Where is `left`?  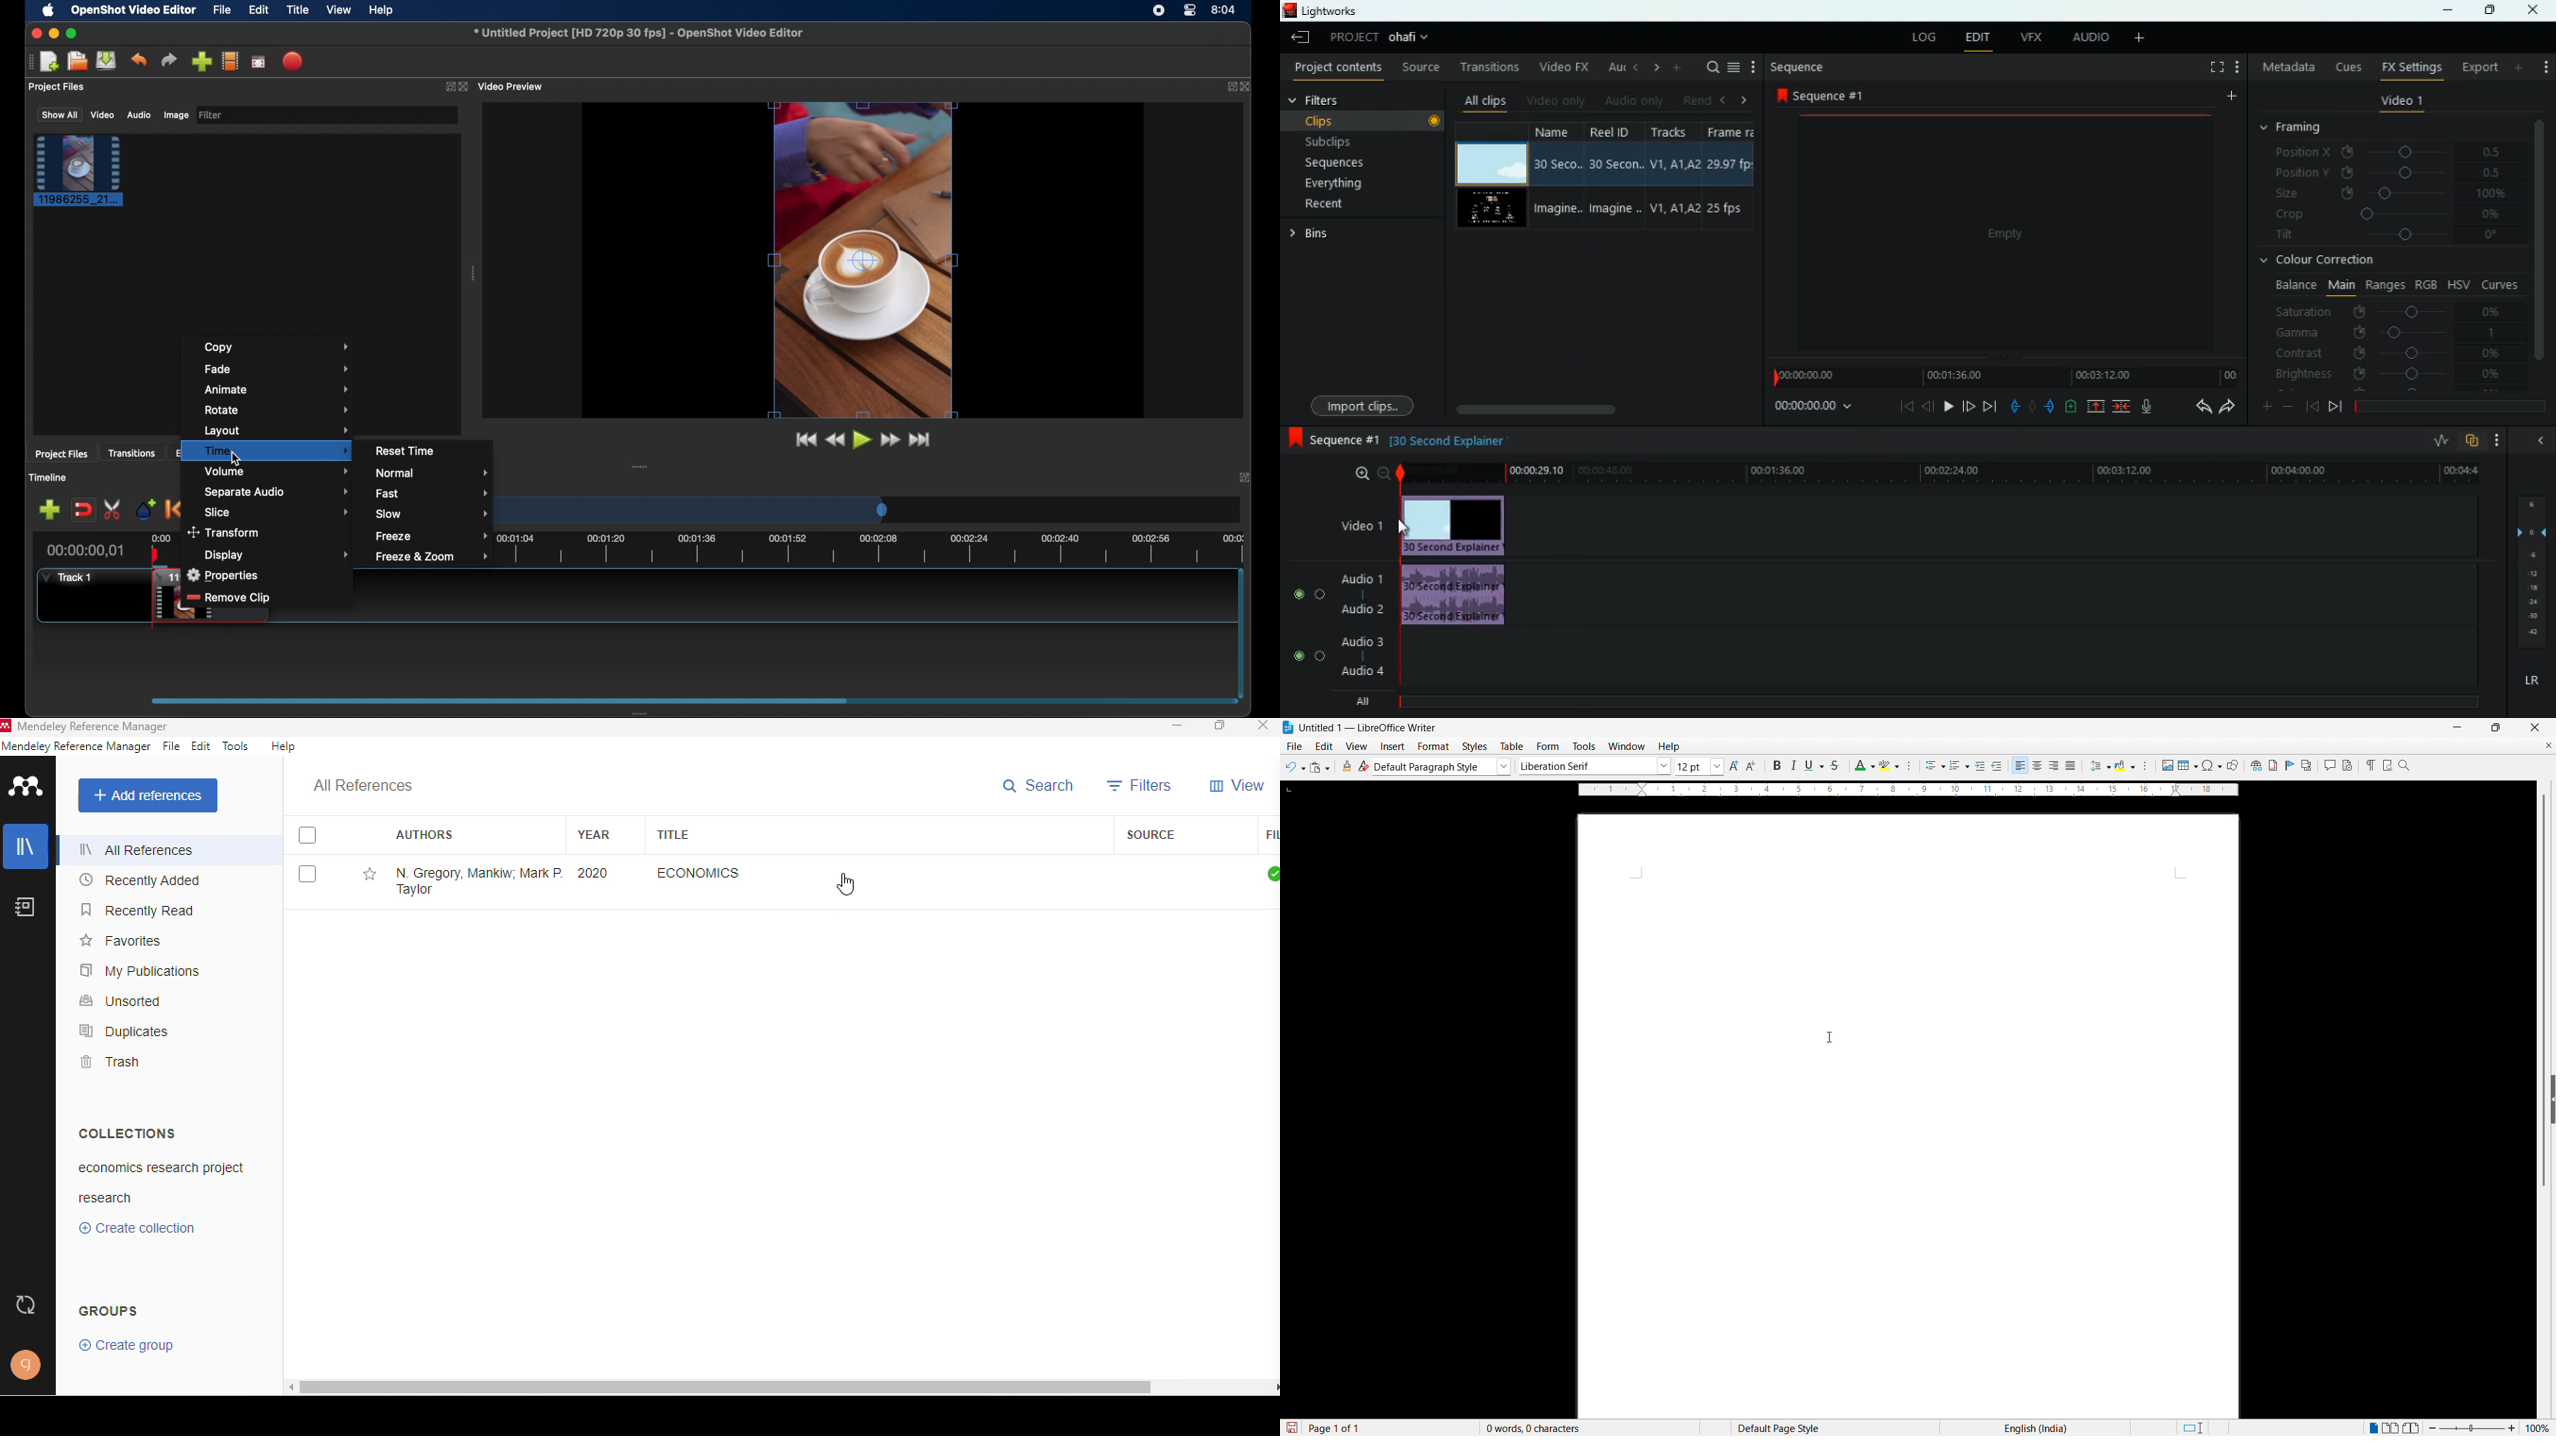 left is located at coordinates (1633, 67).